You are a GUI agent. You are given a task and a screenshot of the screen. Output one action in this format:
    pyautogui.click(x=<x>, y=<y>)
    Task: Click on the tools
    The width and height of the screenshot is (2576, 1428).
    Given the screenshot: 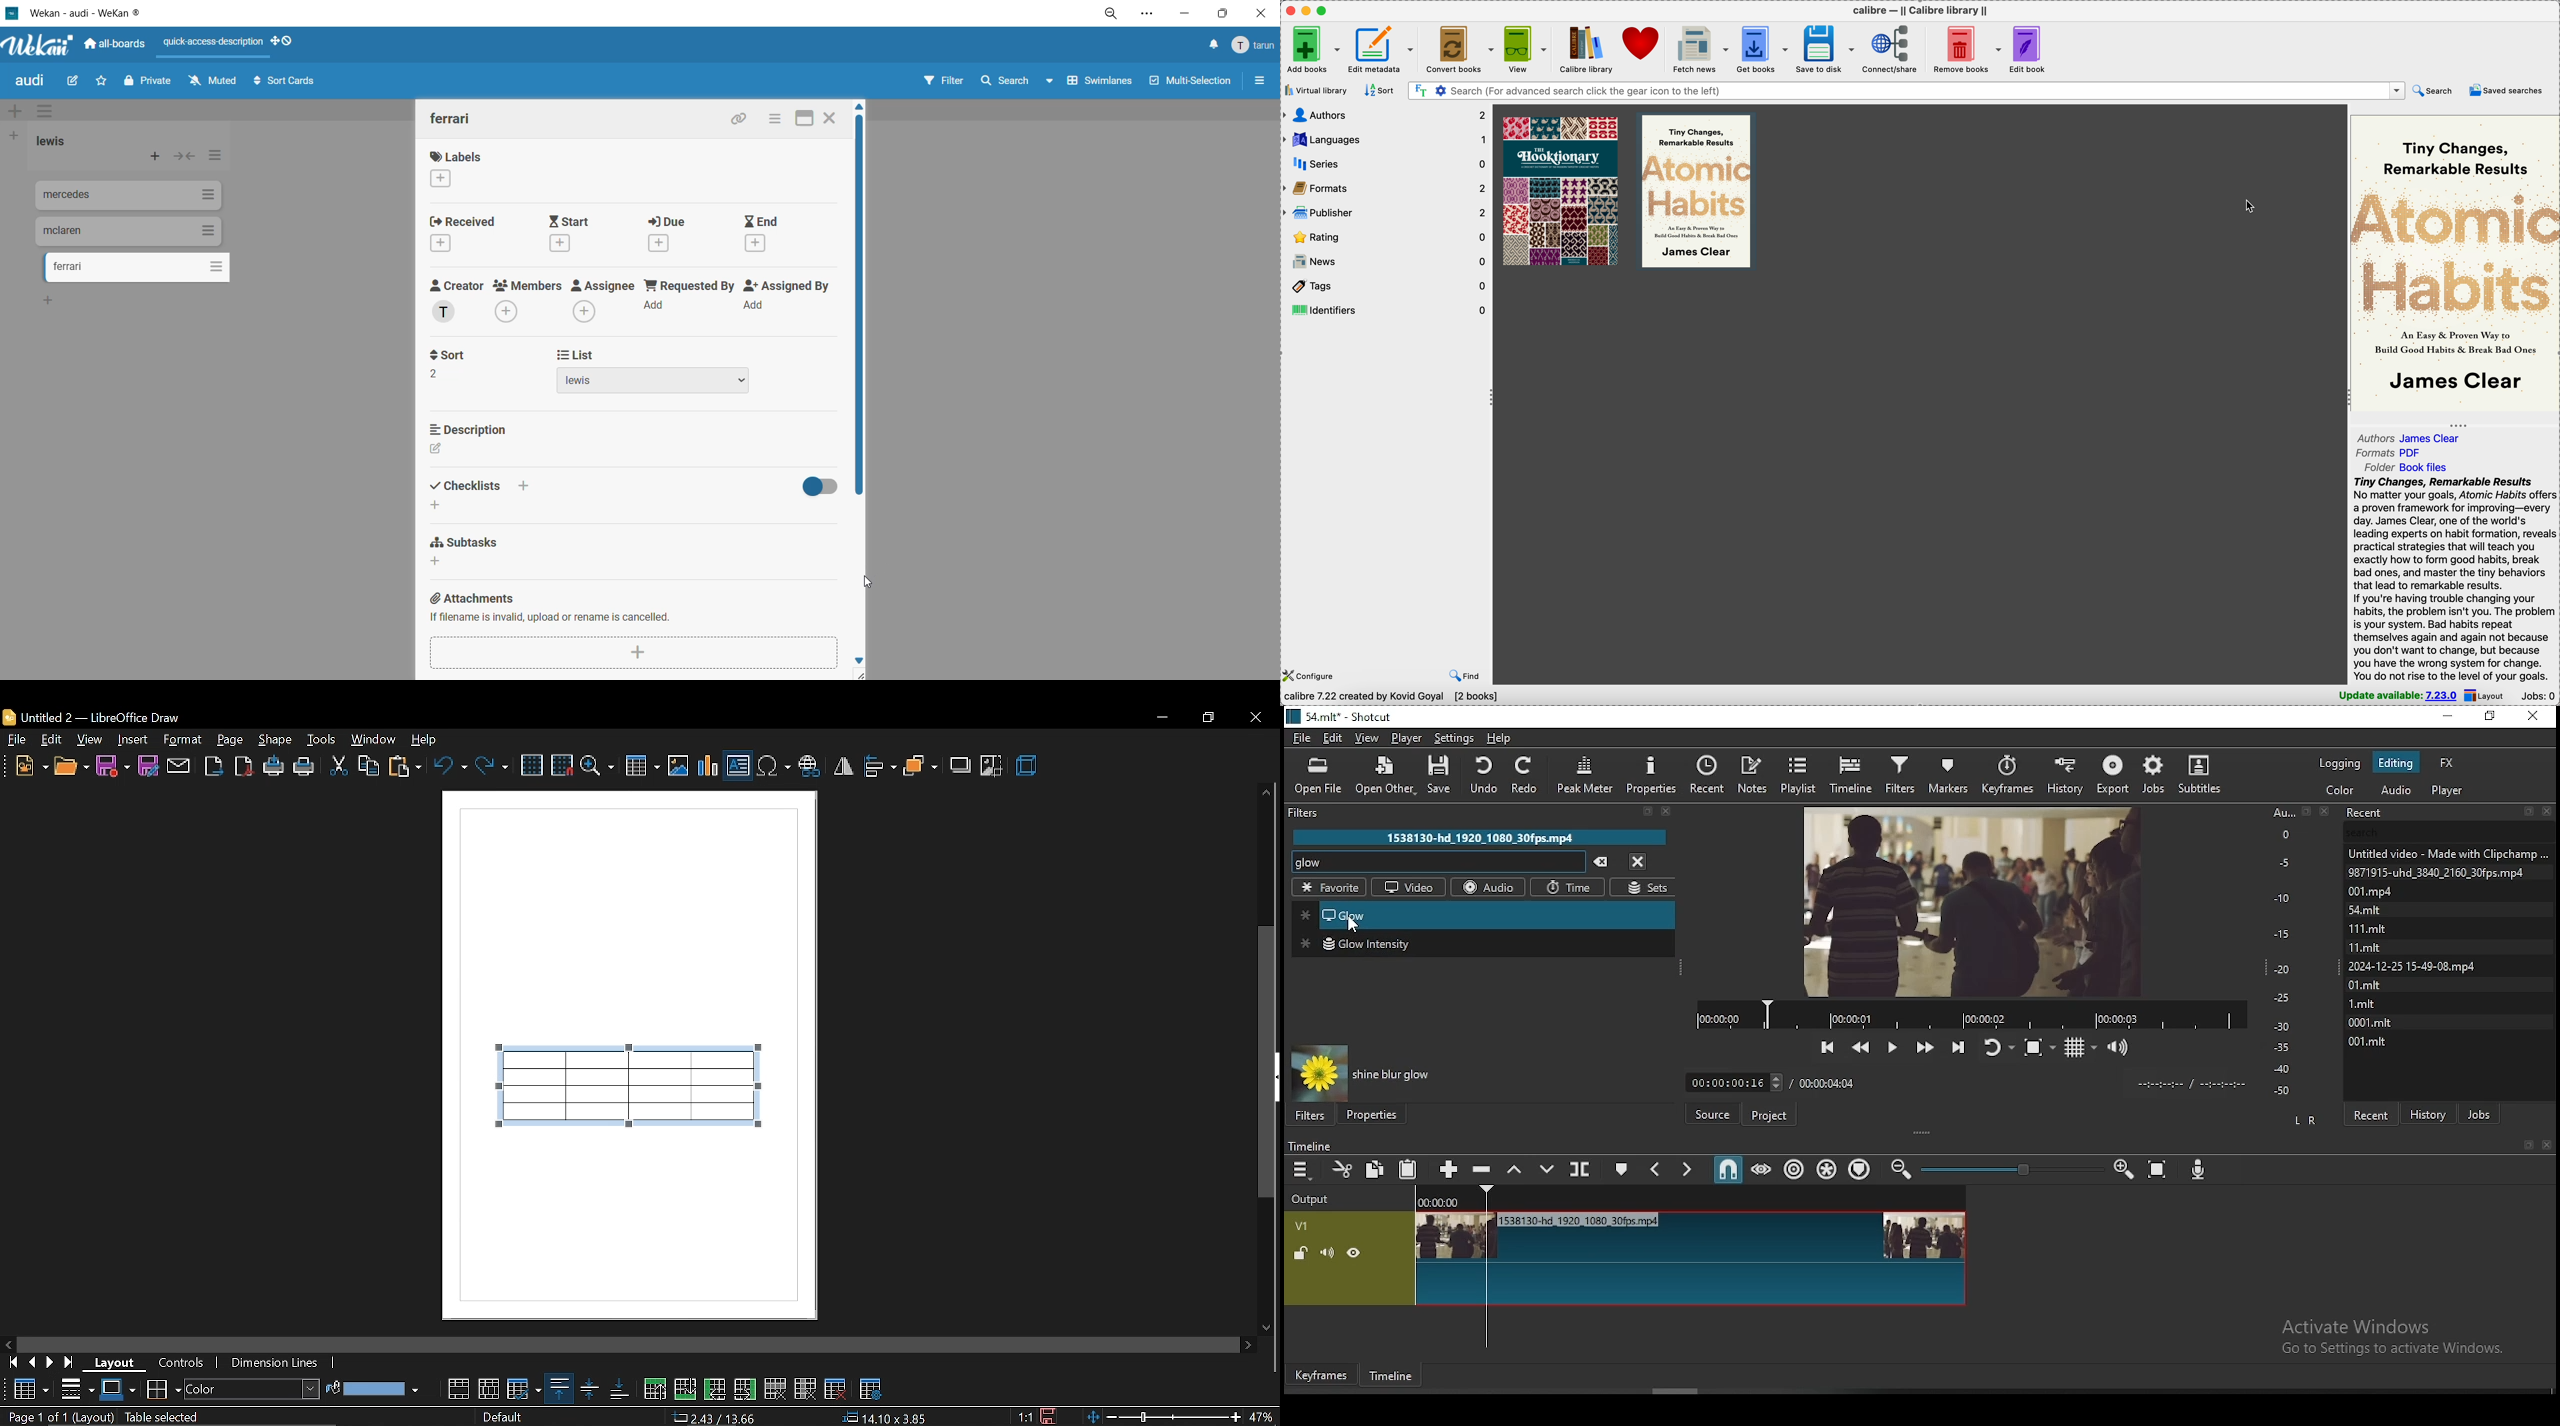 What is the action you would take?
    pyautogui.click(x=322, y=739)
    